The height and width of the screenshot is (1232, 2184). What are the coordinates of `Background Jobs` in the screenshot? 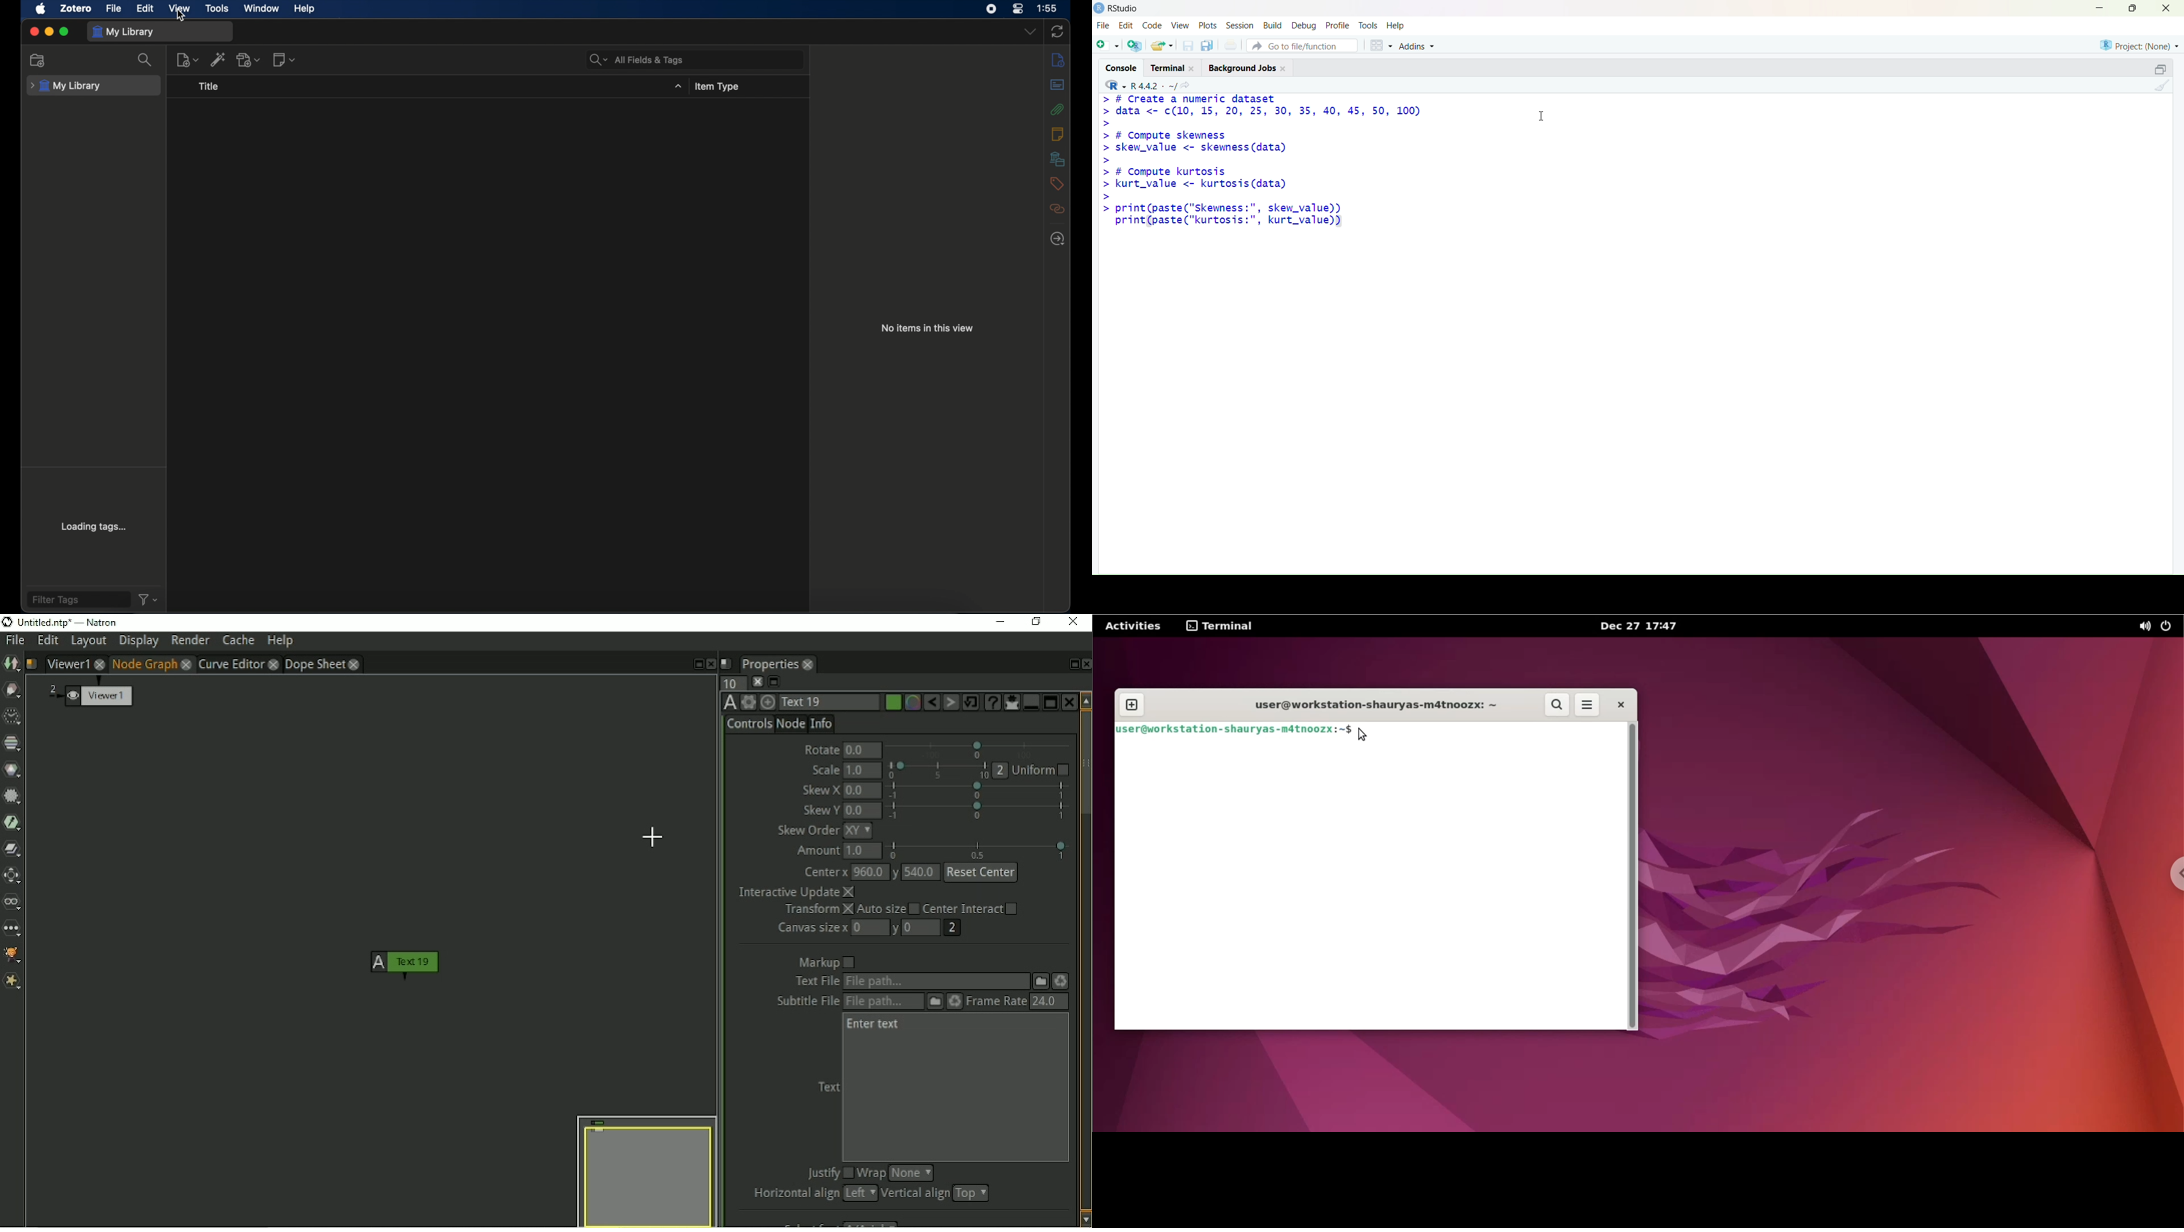 It's located at (1250, 68).